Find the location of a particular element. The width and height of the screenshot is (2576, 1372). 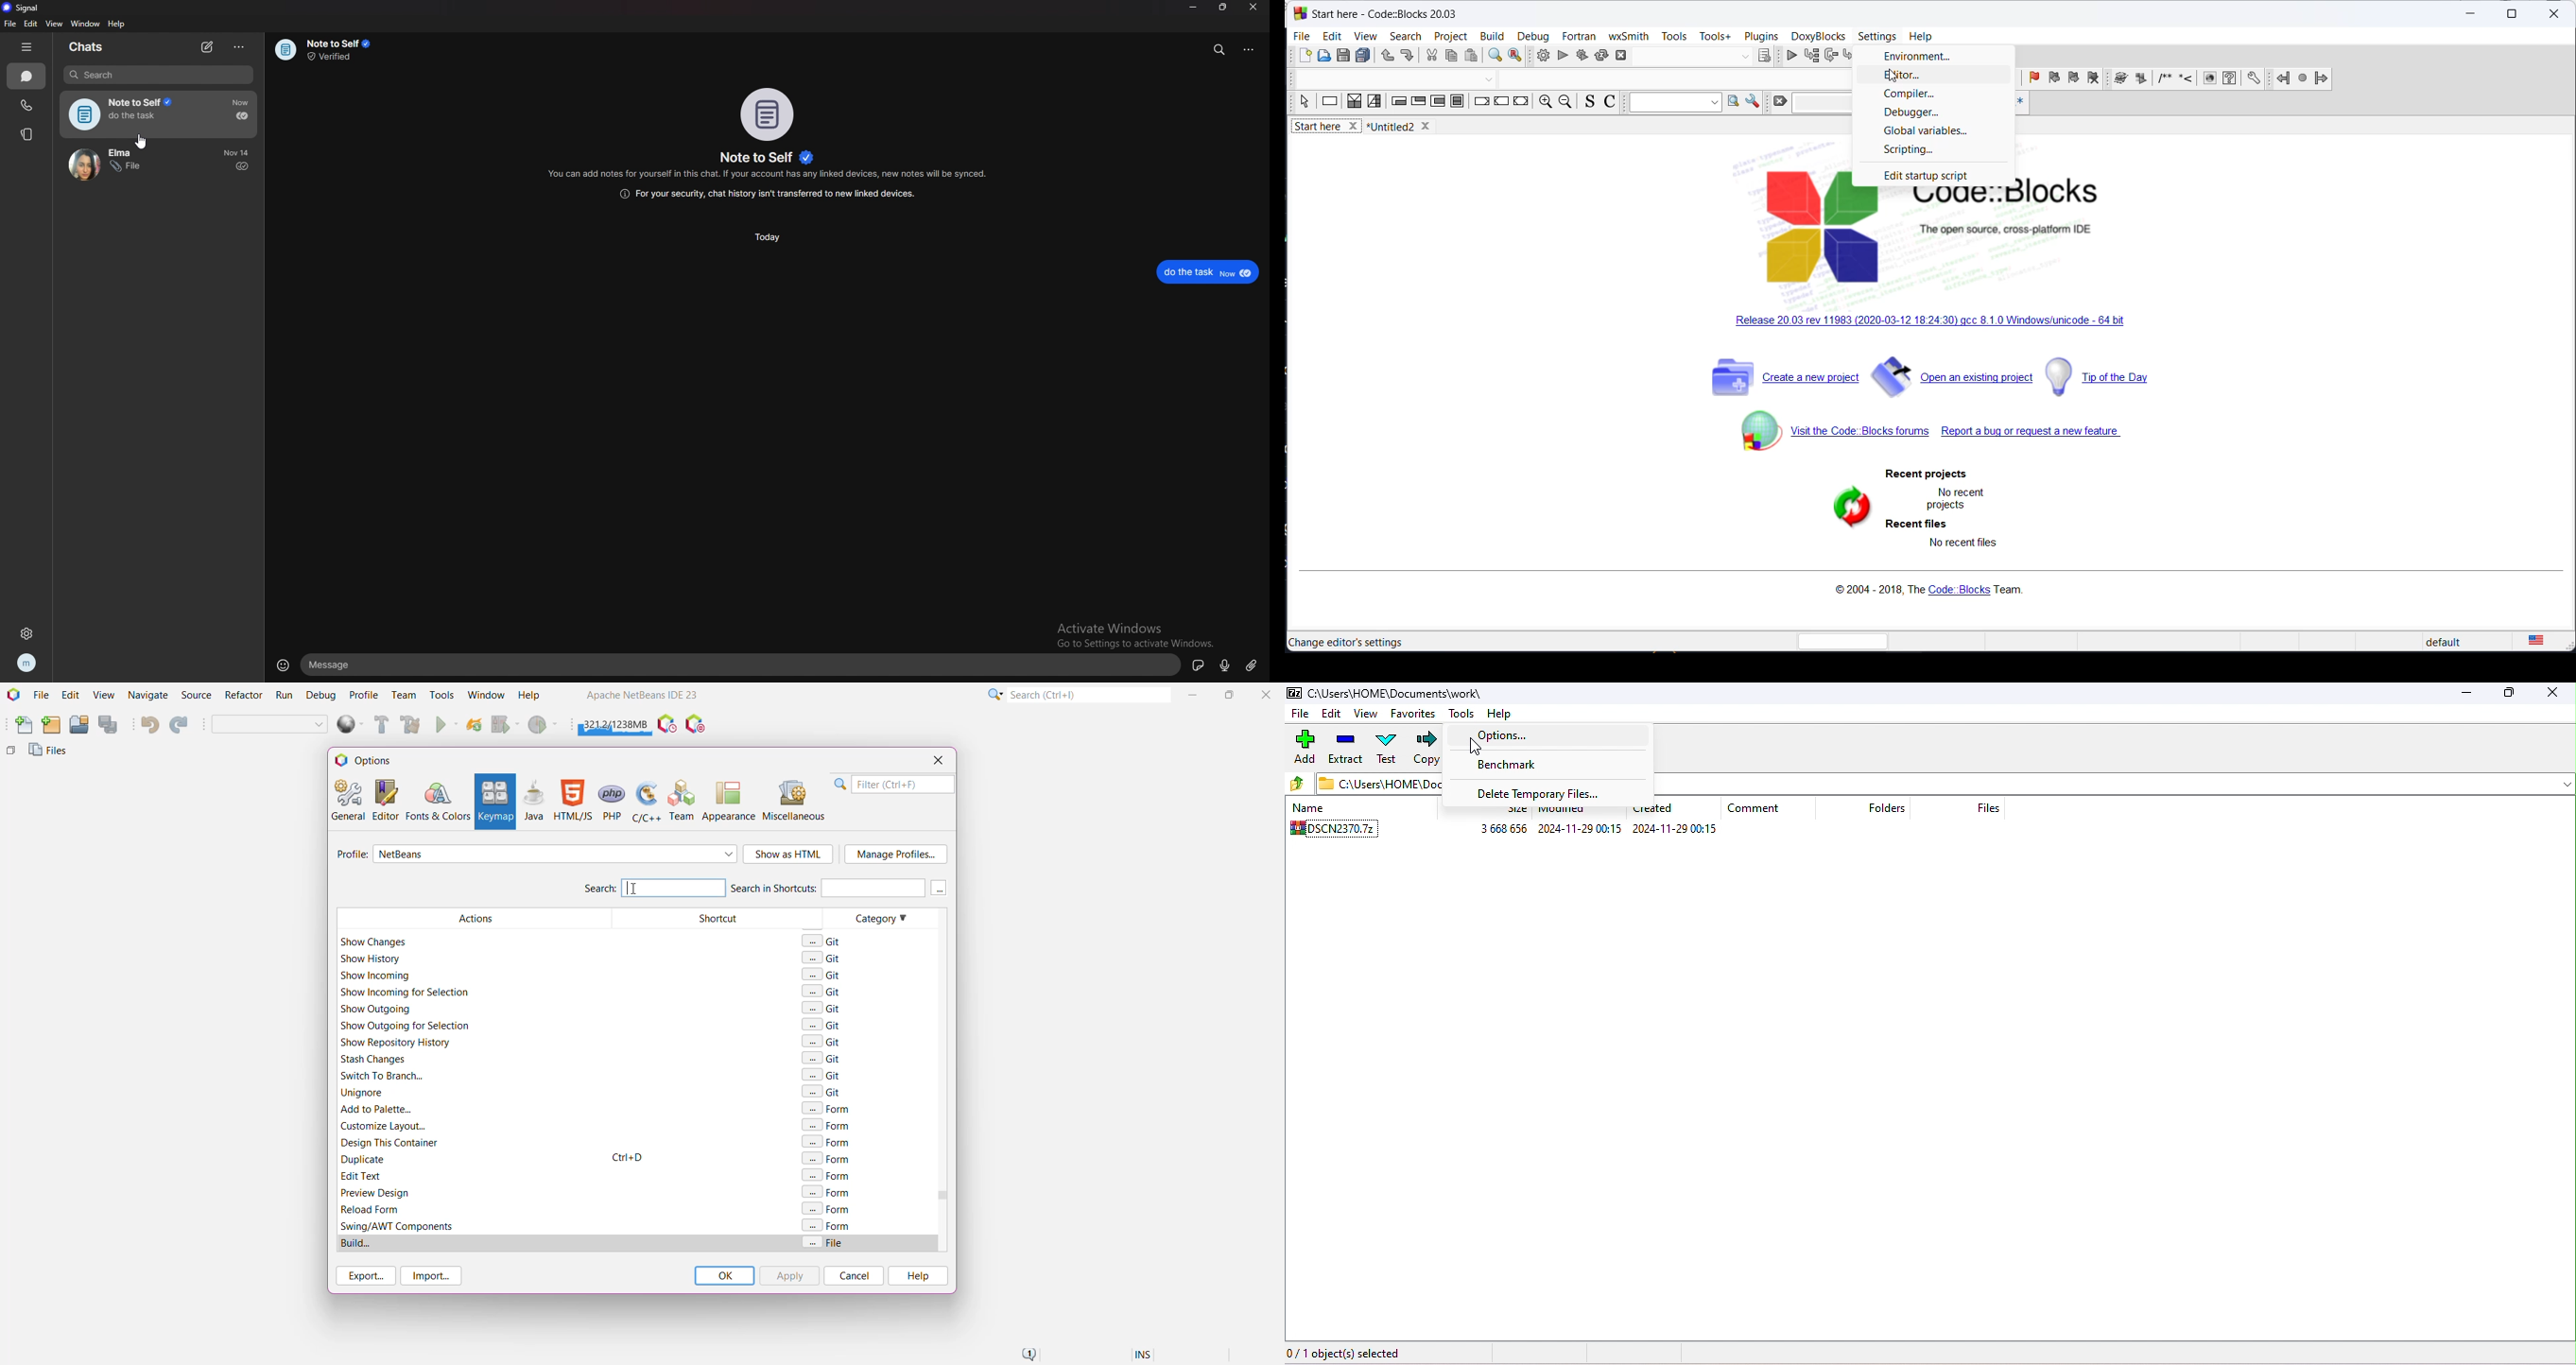

icon is located at coordinates (2141, 79).